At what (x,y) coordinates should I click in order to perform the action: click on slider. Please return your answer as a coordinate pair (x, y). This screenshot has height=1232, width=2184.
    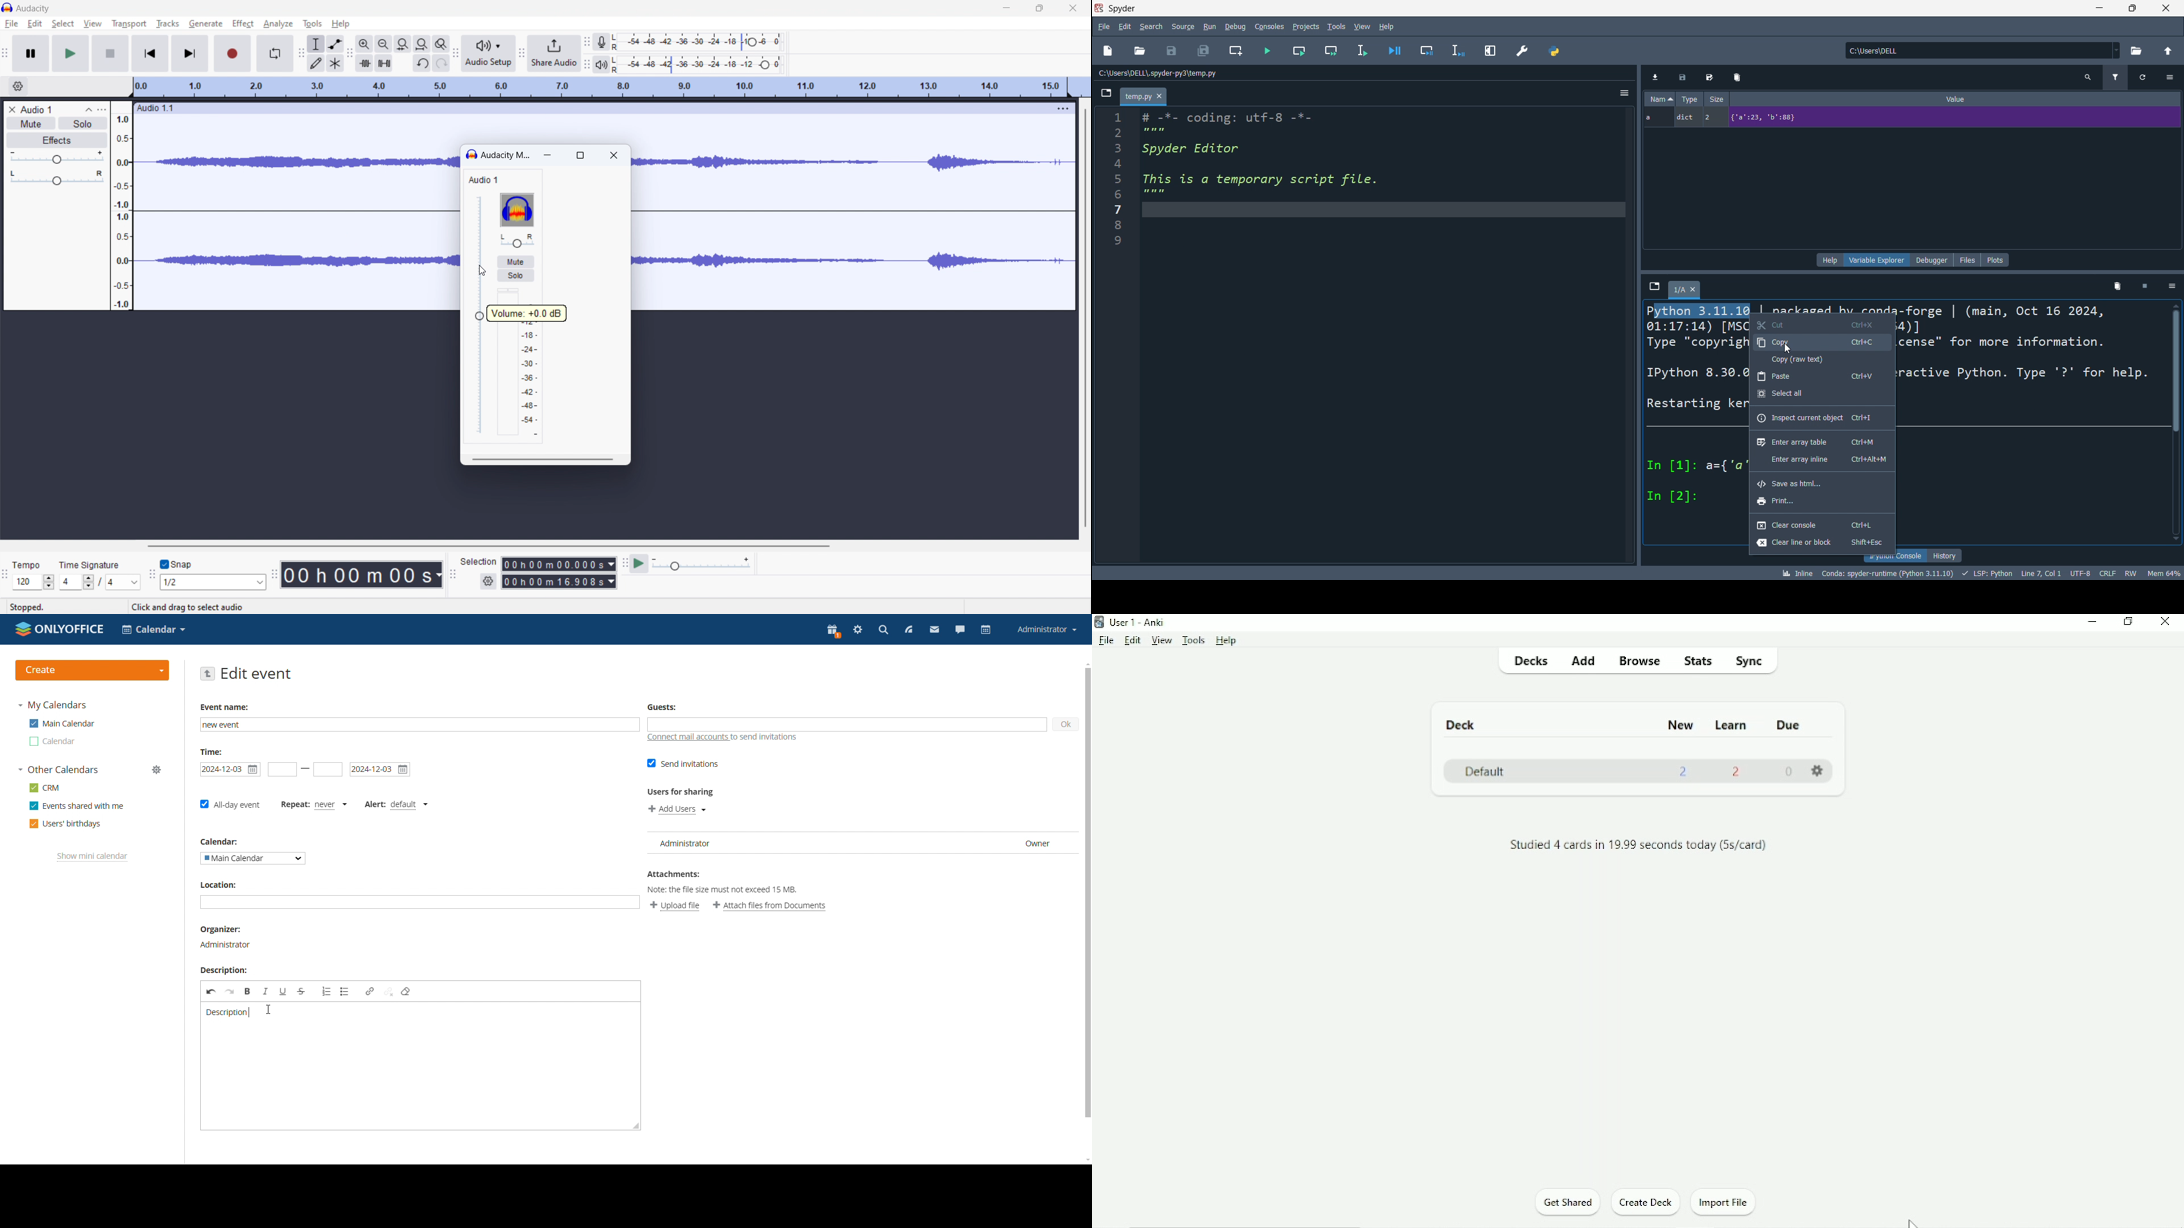
    Looking at the image, I should click on (480, 314).